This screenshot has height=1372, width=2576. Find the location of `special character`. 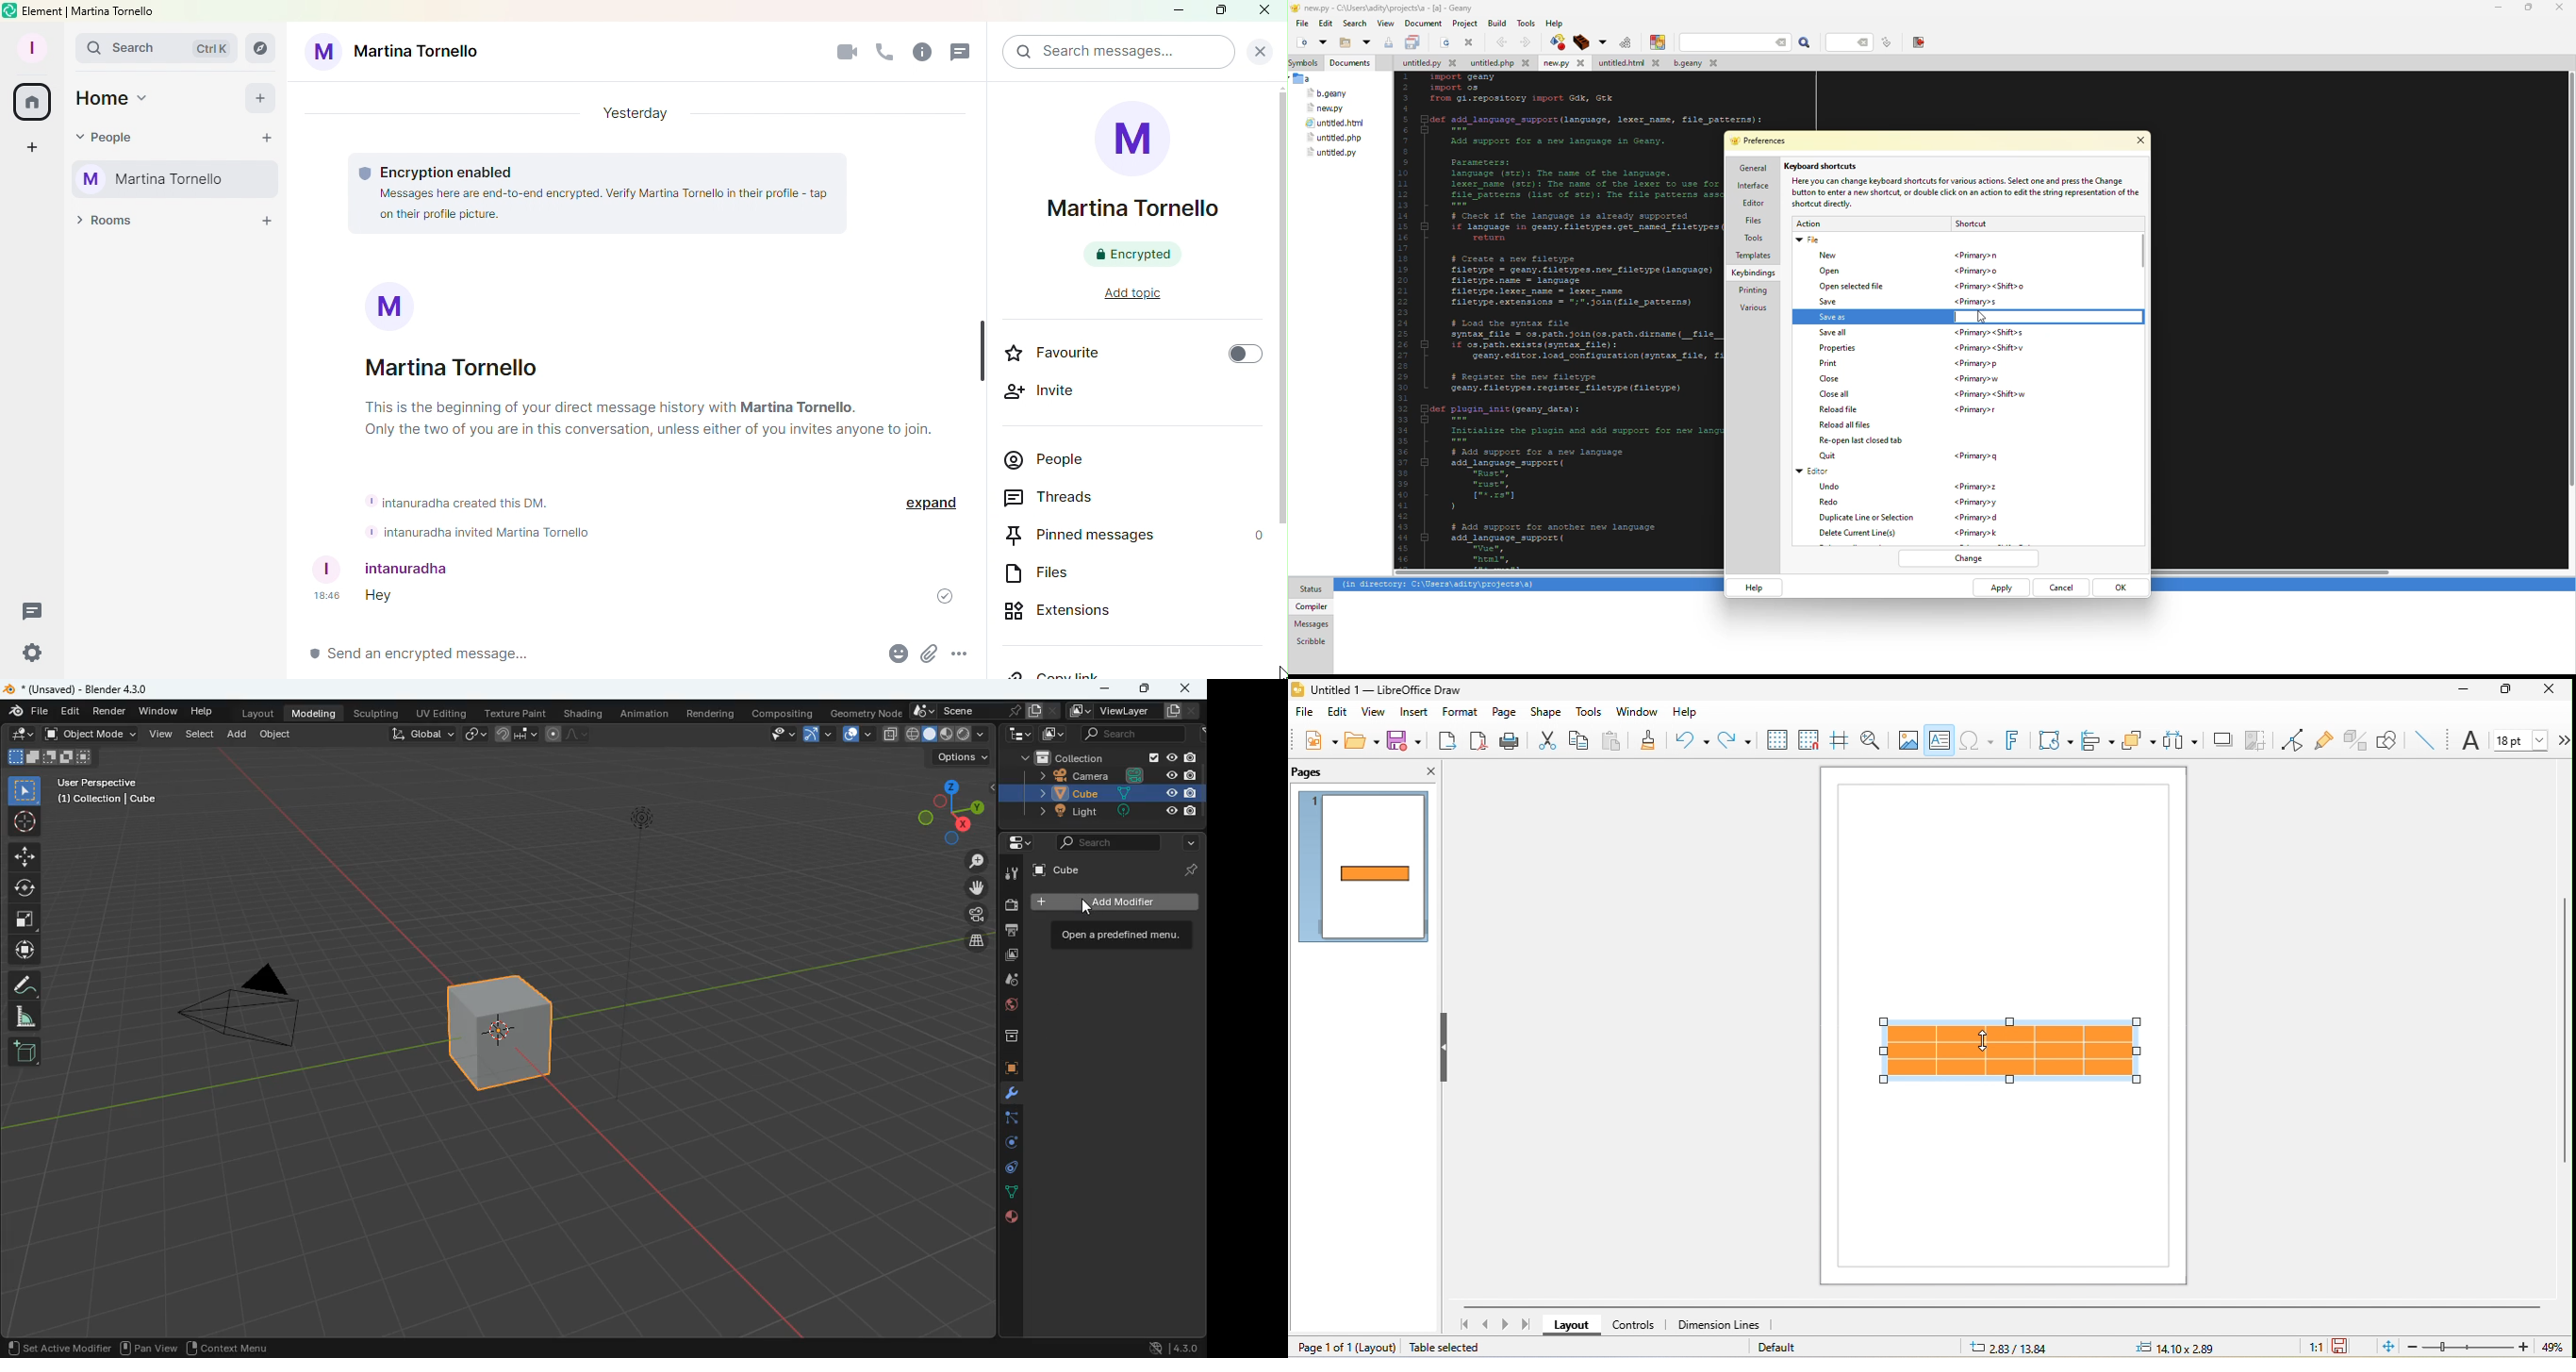

special character is located at coordinates (1976, 740).